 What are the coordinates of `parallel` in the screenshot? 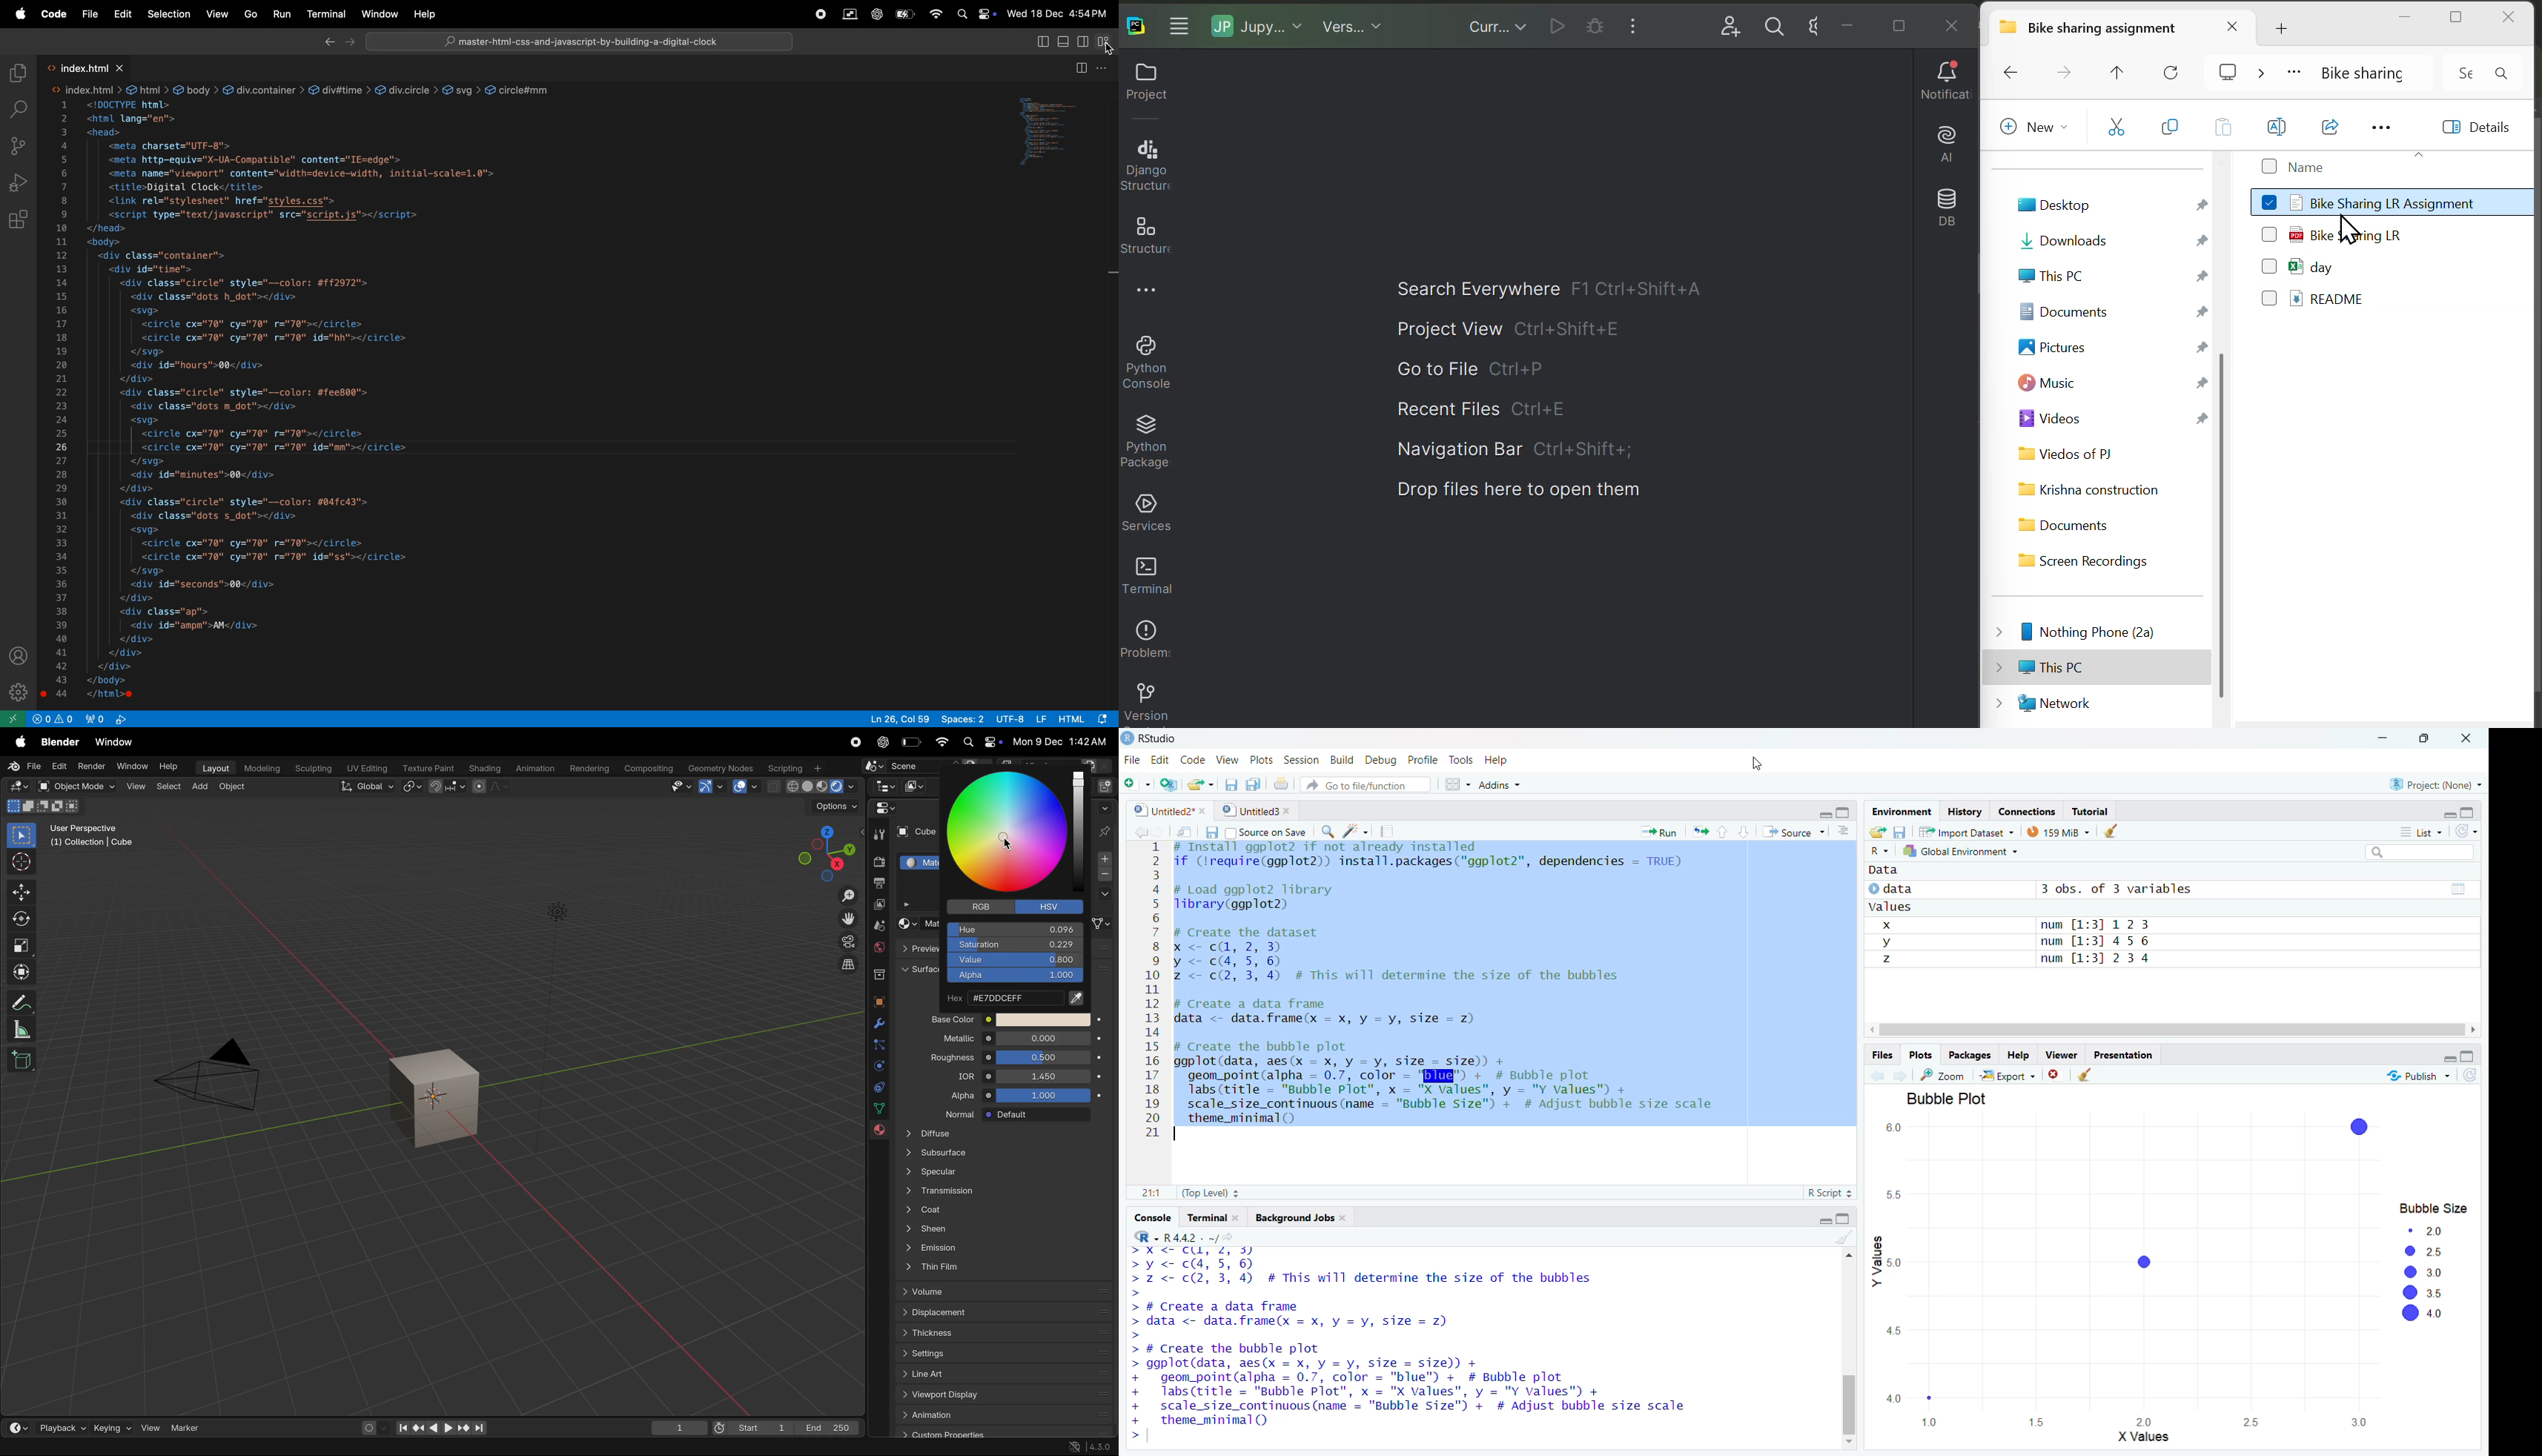 It's located at (850, 14).